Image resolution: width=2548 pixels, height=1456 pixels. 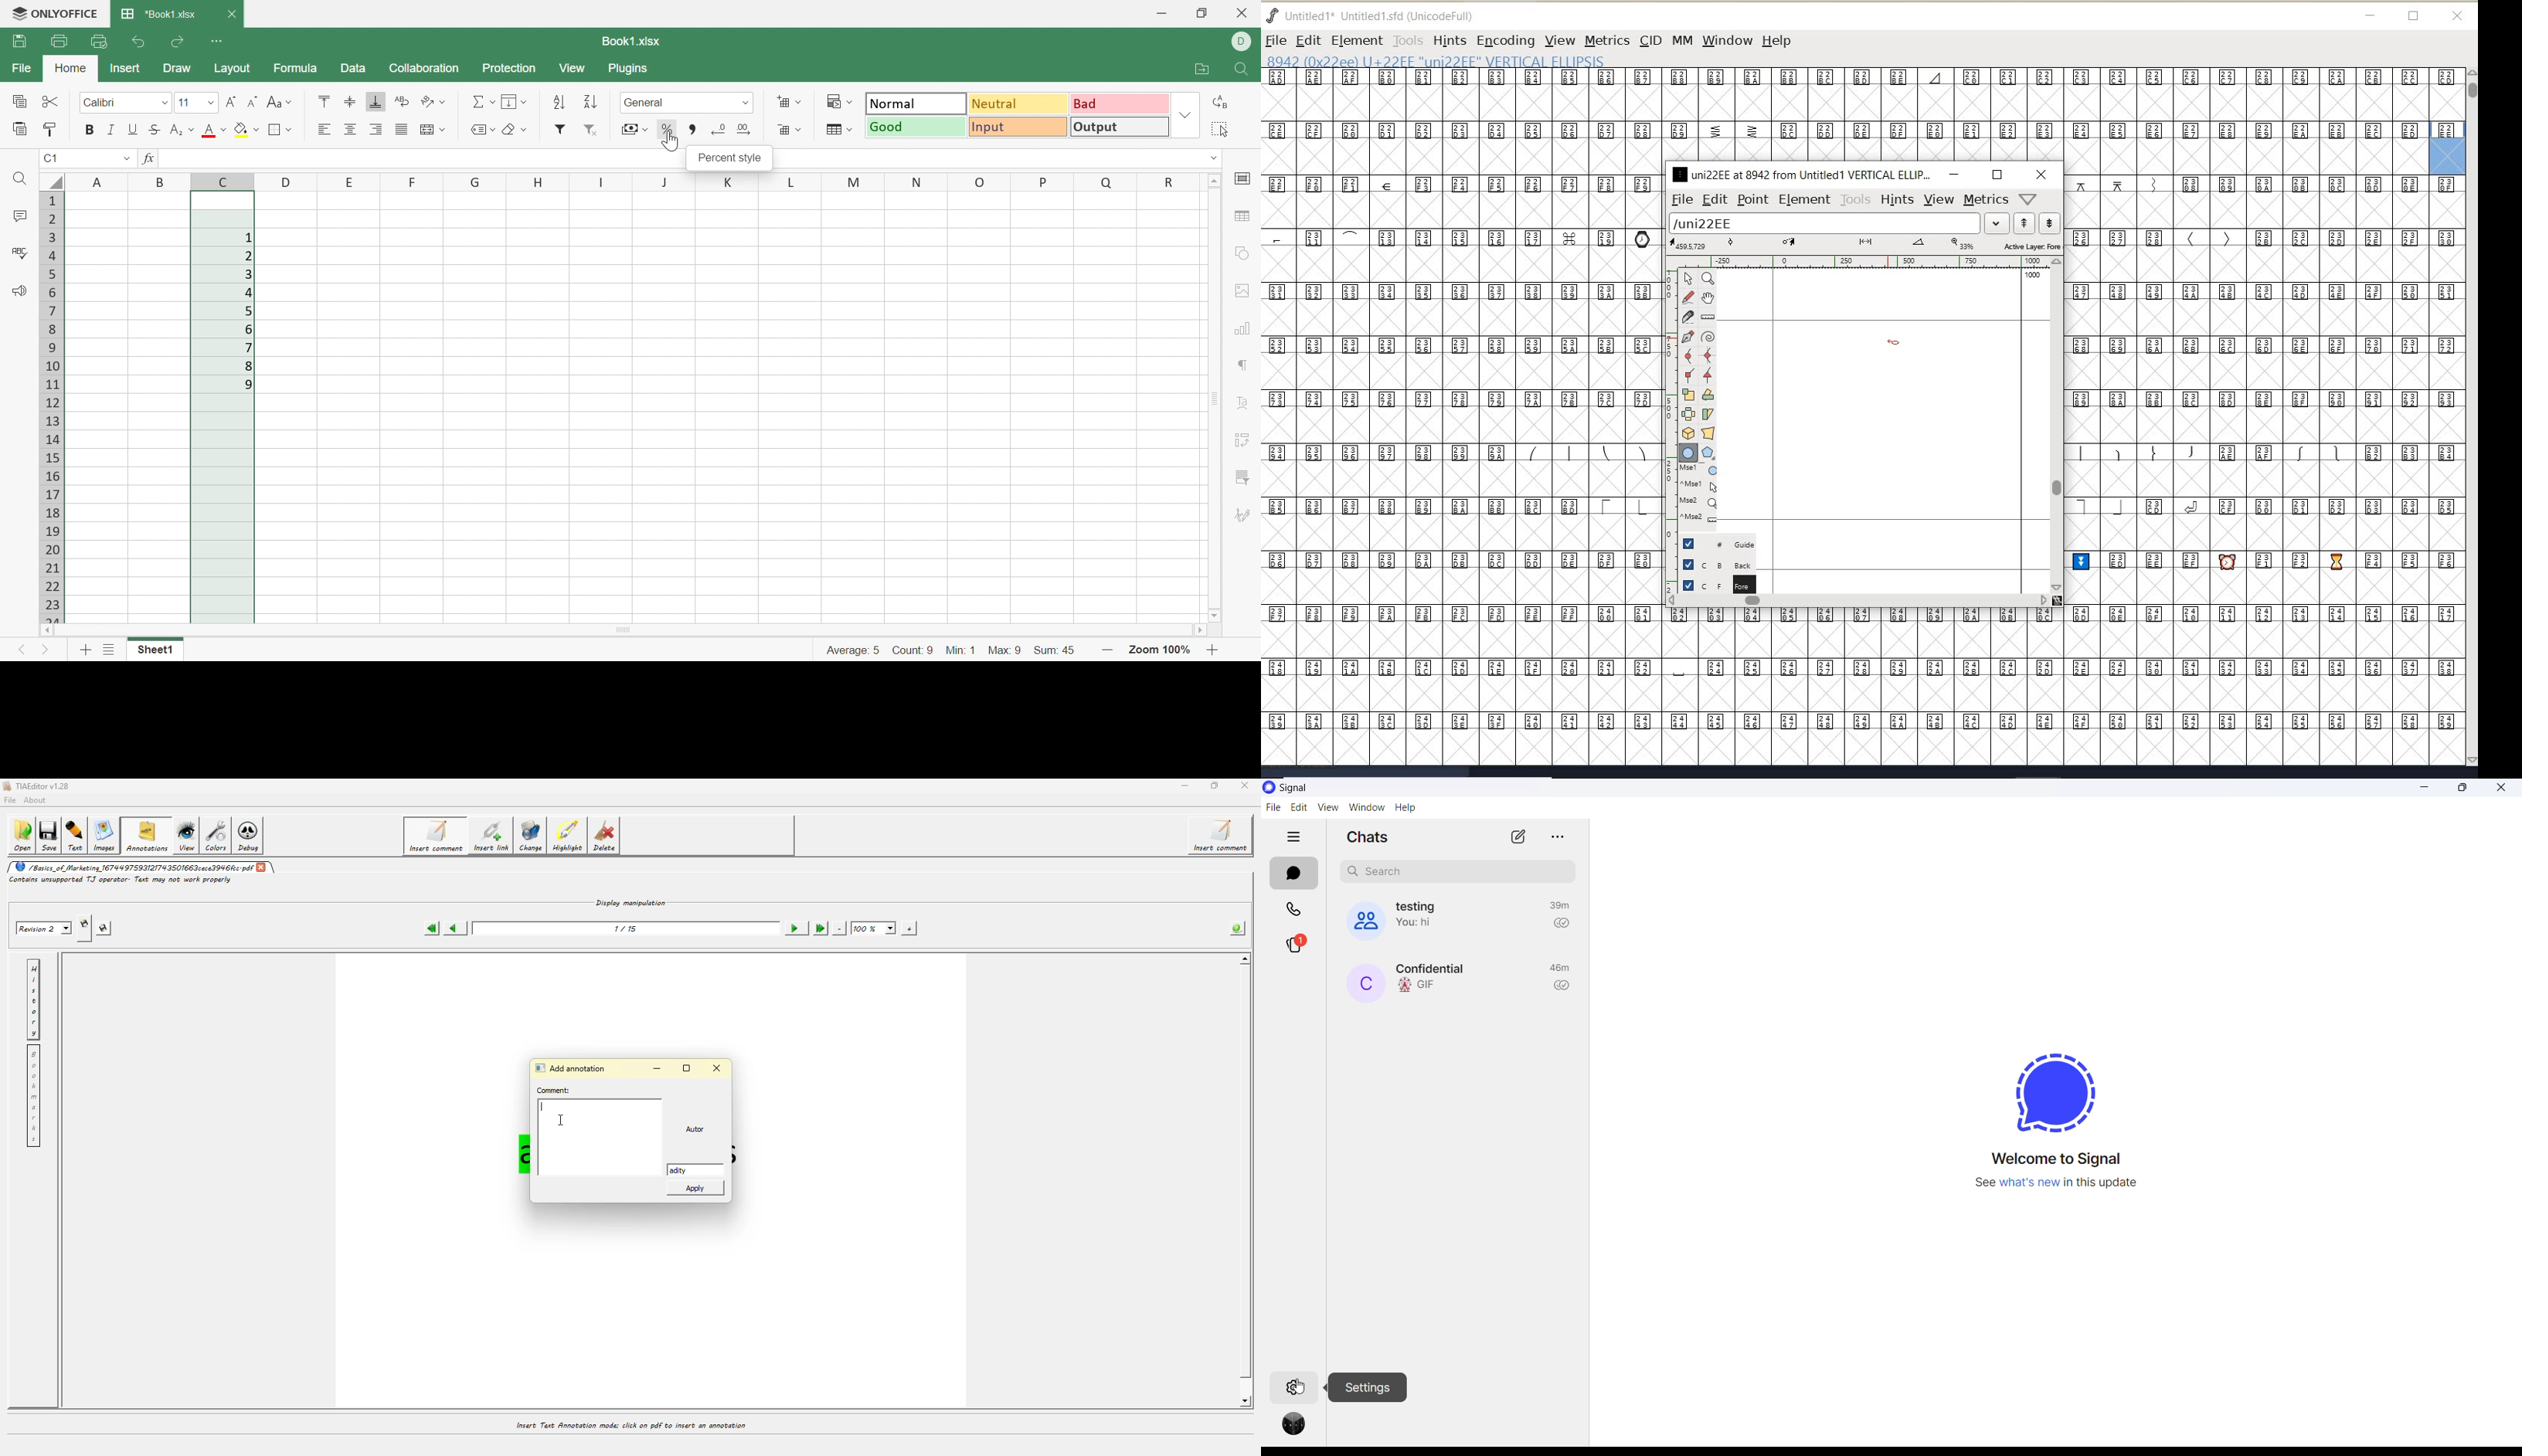 What do you see at coordinates (1365, 984) in the screenshot?
I see `contact name` at bounding box center [1365, 984].